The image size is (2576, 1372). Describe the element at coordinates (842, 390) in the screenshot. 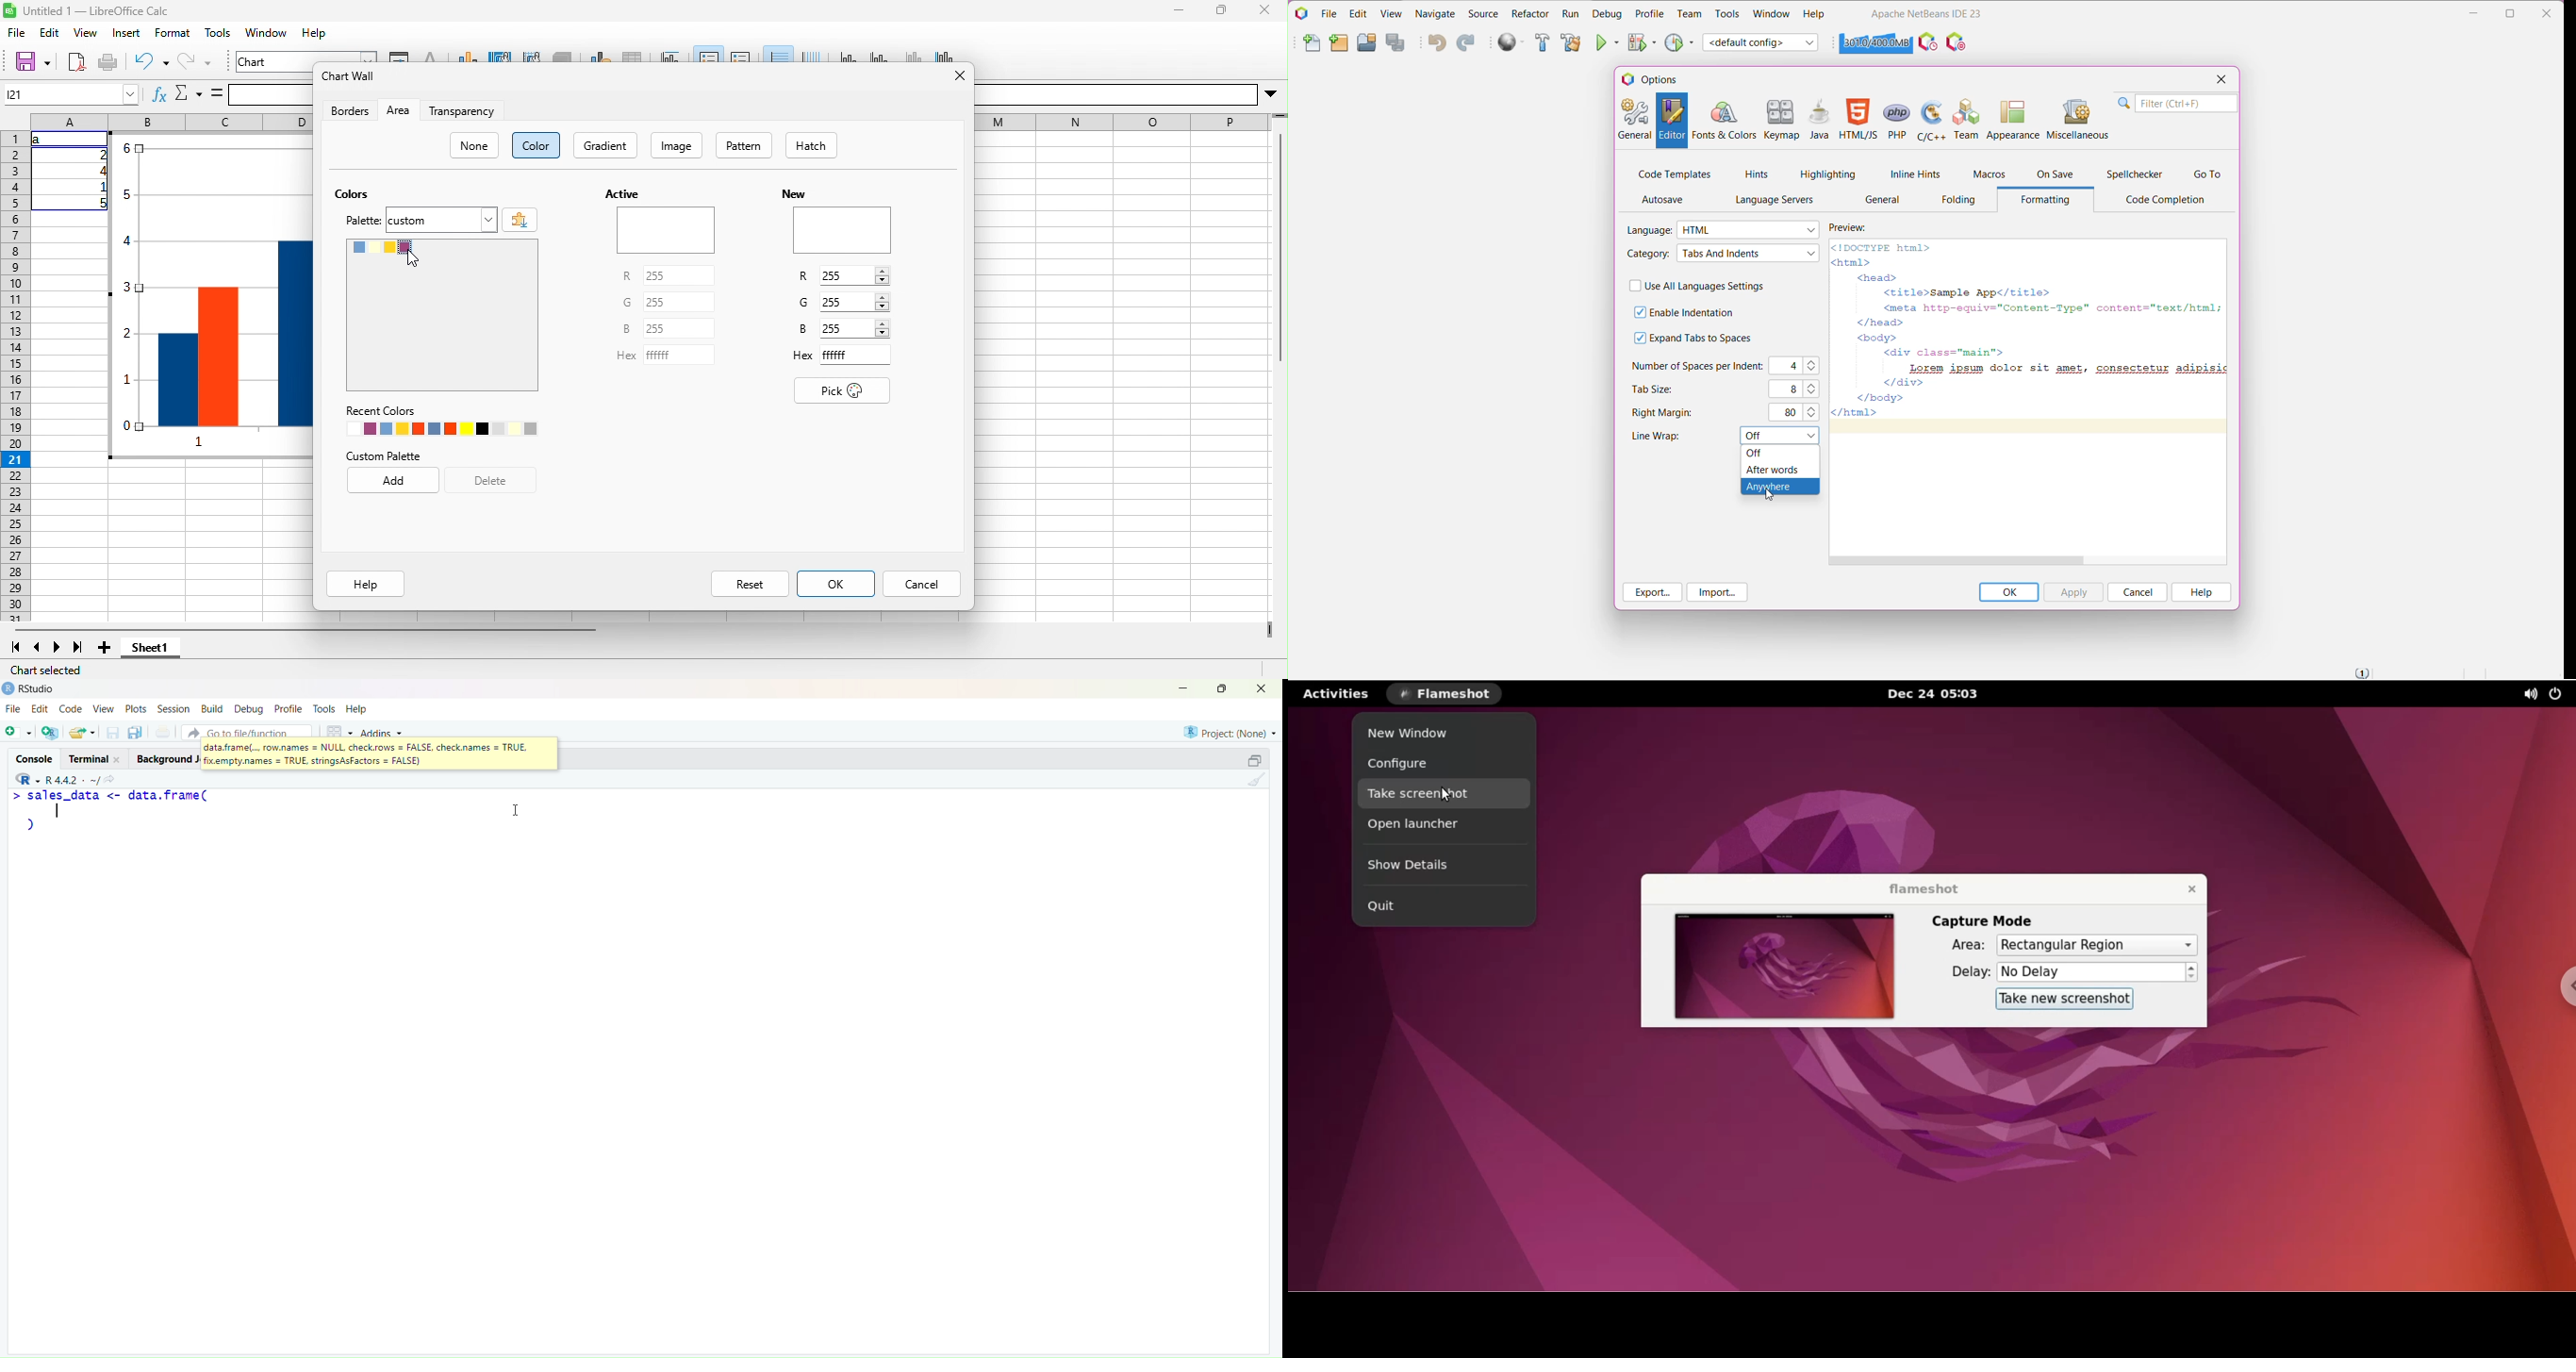

I see `pick color` at that location.